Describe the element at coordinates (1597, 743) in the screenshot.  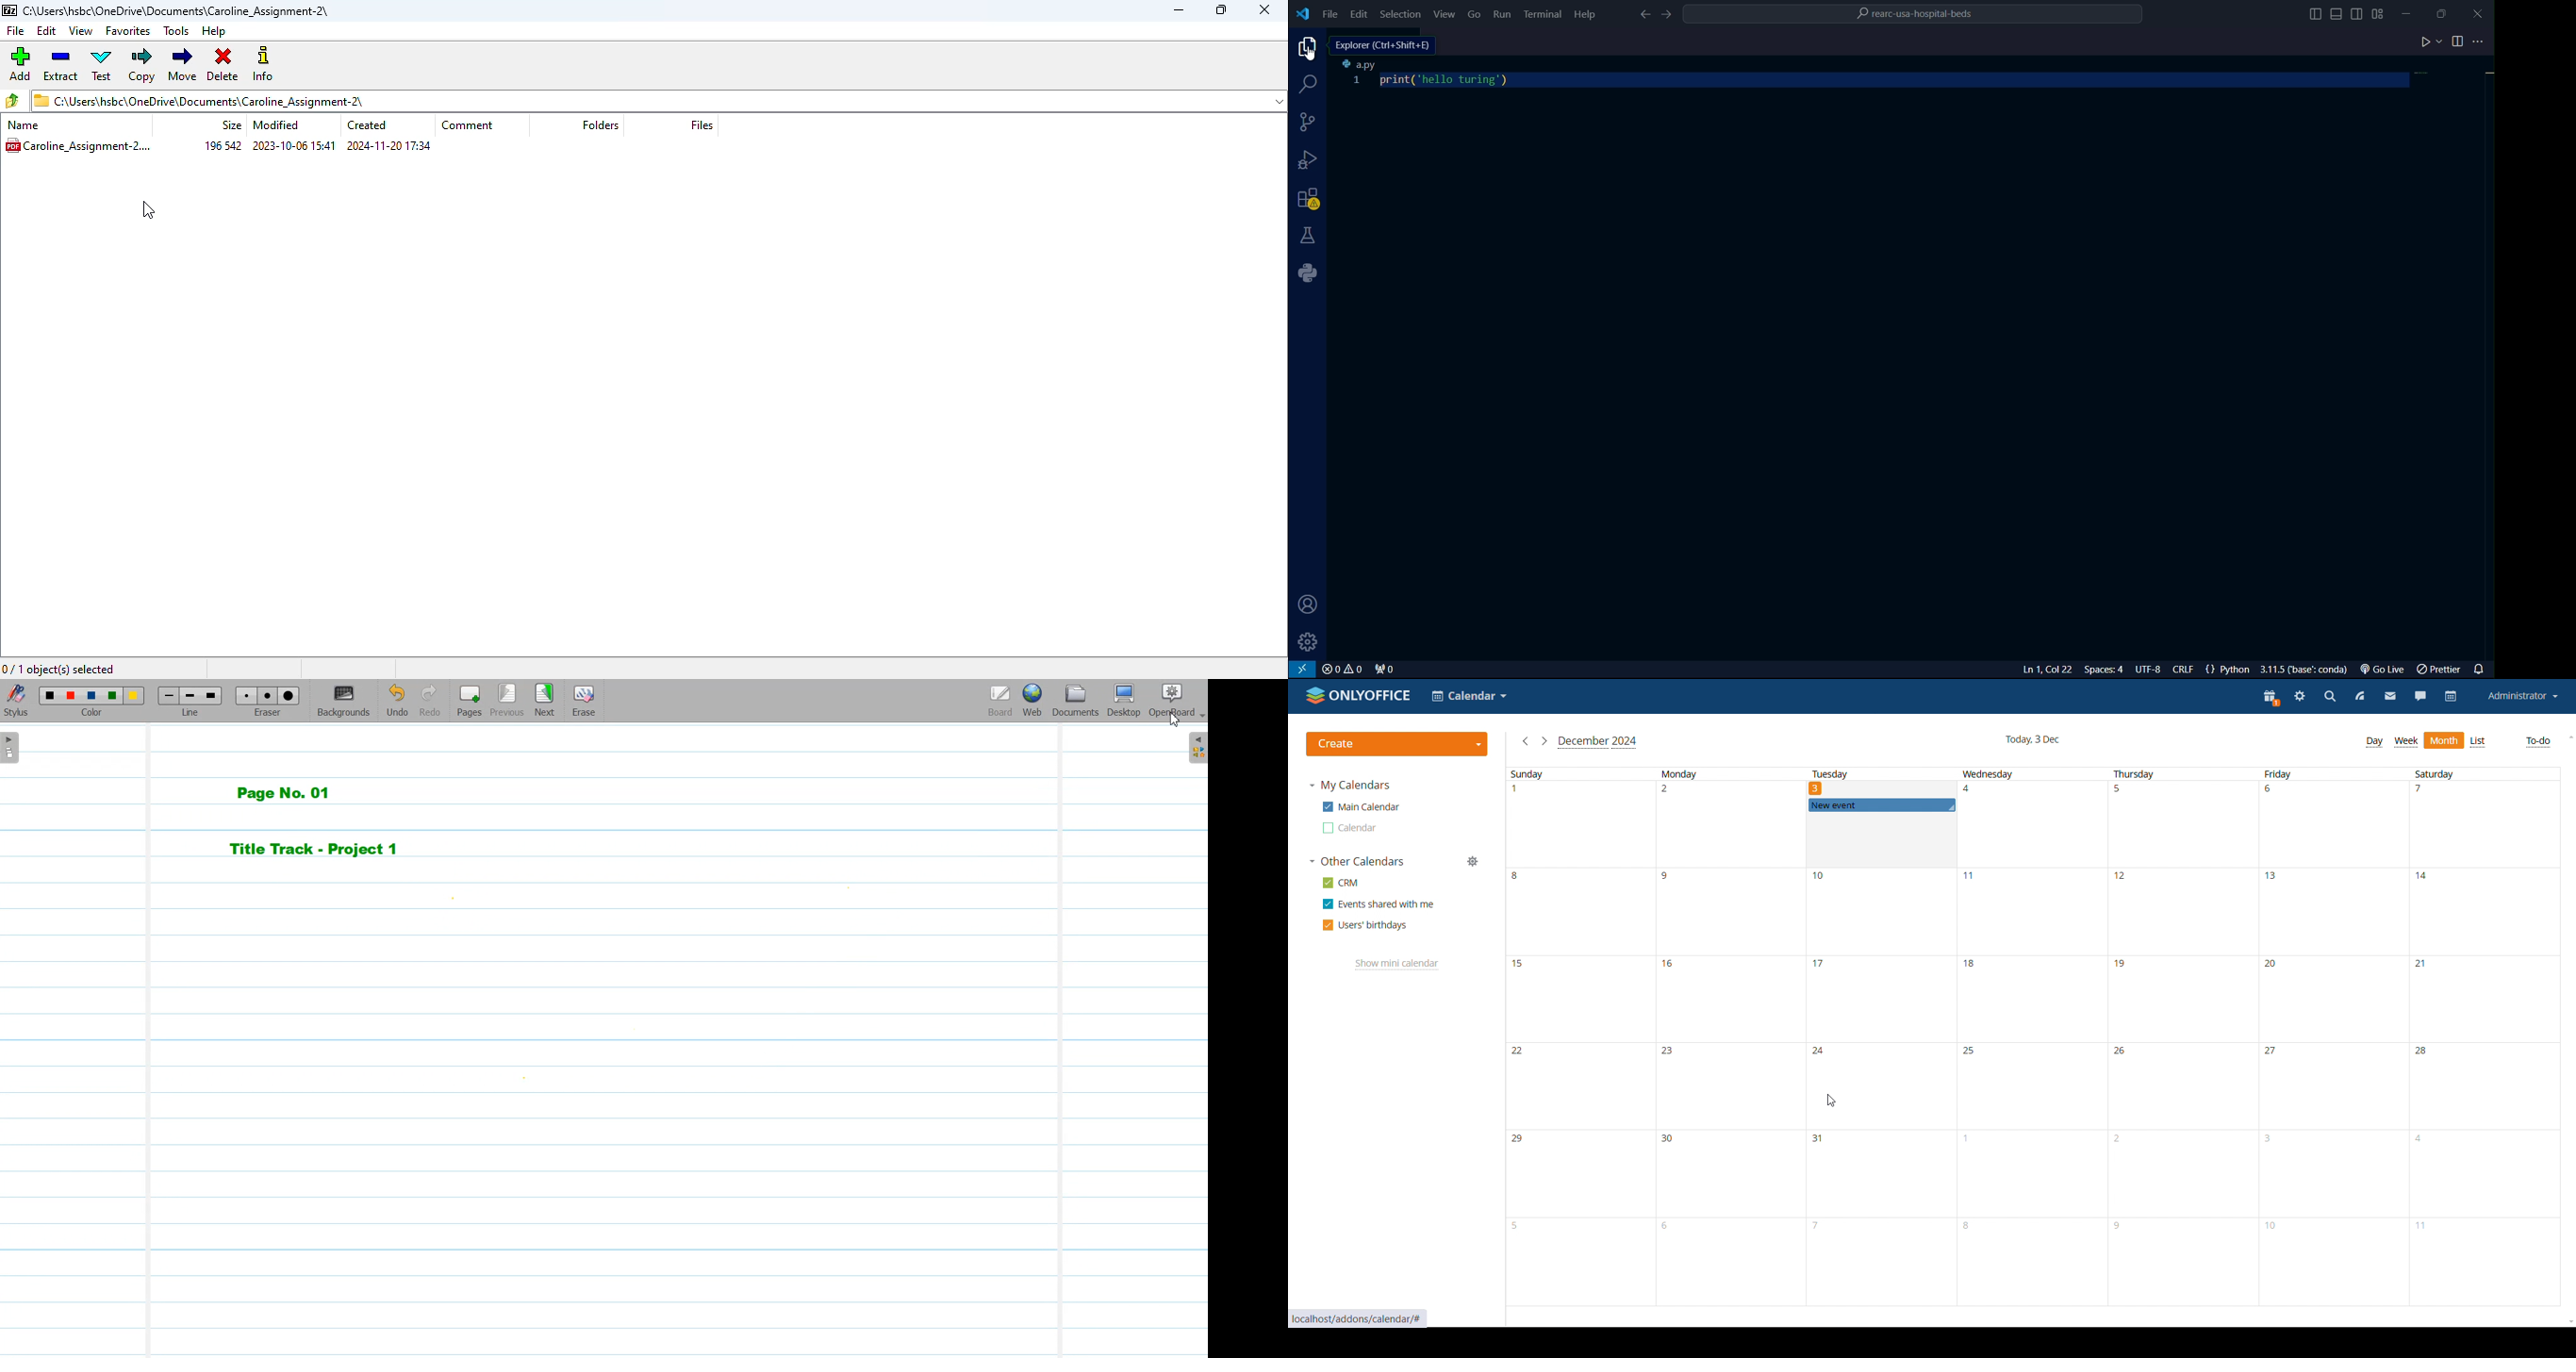
I see `current month` at that location.